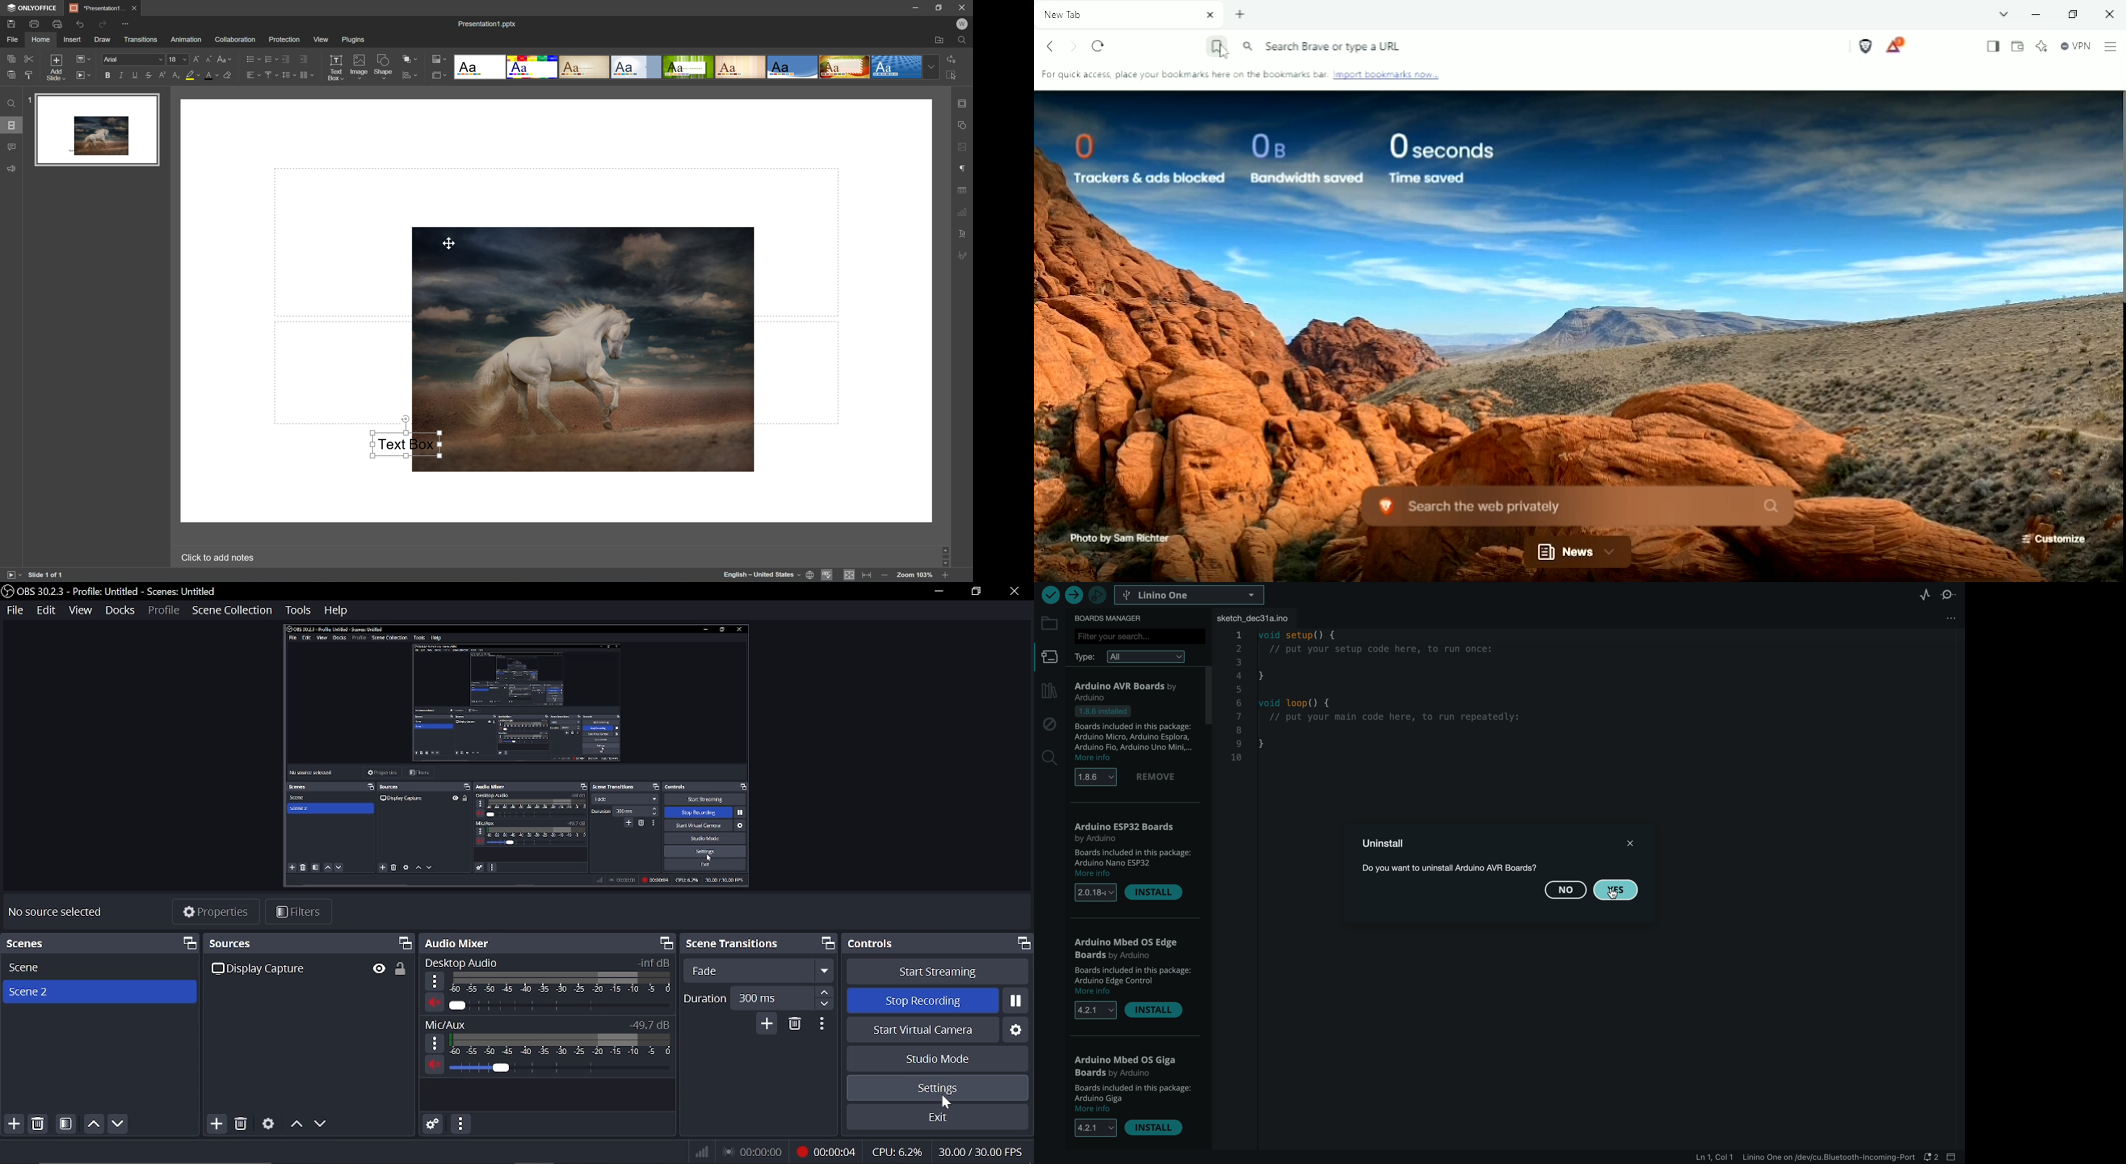 The image size is (2128, 1176). Describe the element at coordinates (742, 66) in the screenshot. I see `Lines` at that location.